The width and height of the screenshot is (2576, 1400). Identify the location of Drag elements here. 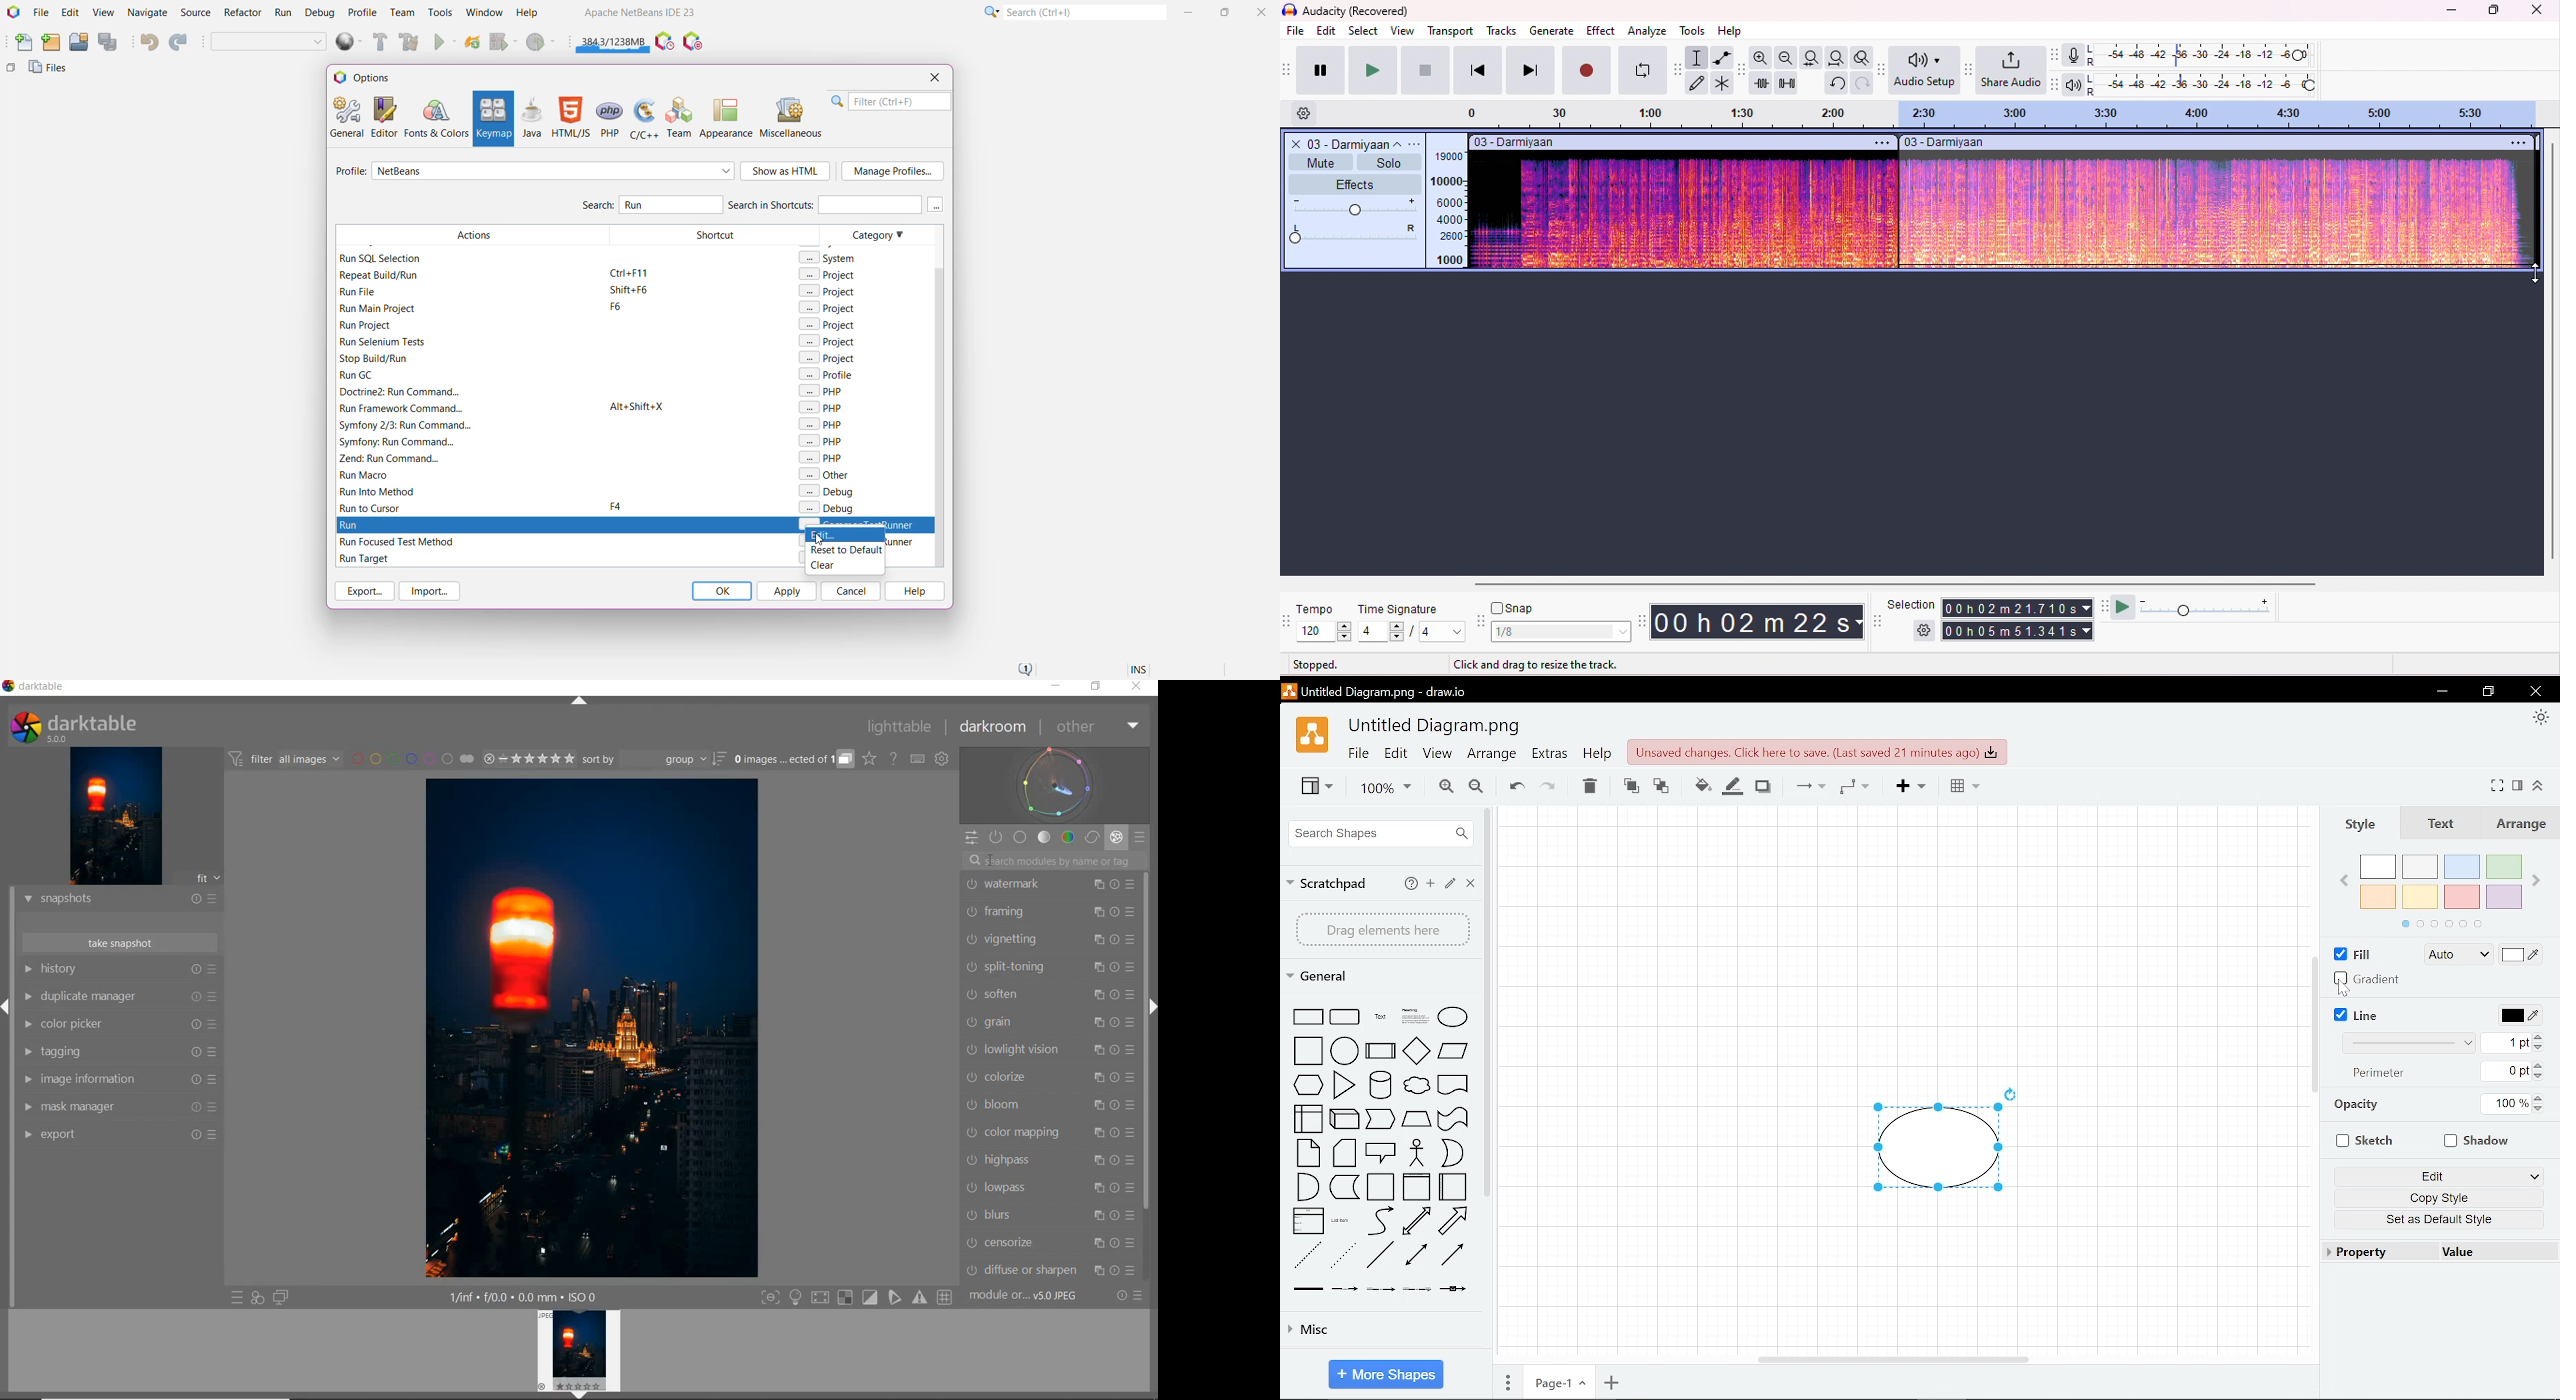
(1384, 930).